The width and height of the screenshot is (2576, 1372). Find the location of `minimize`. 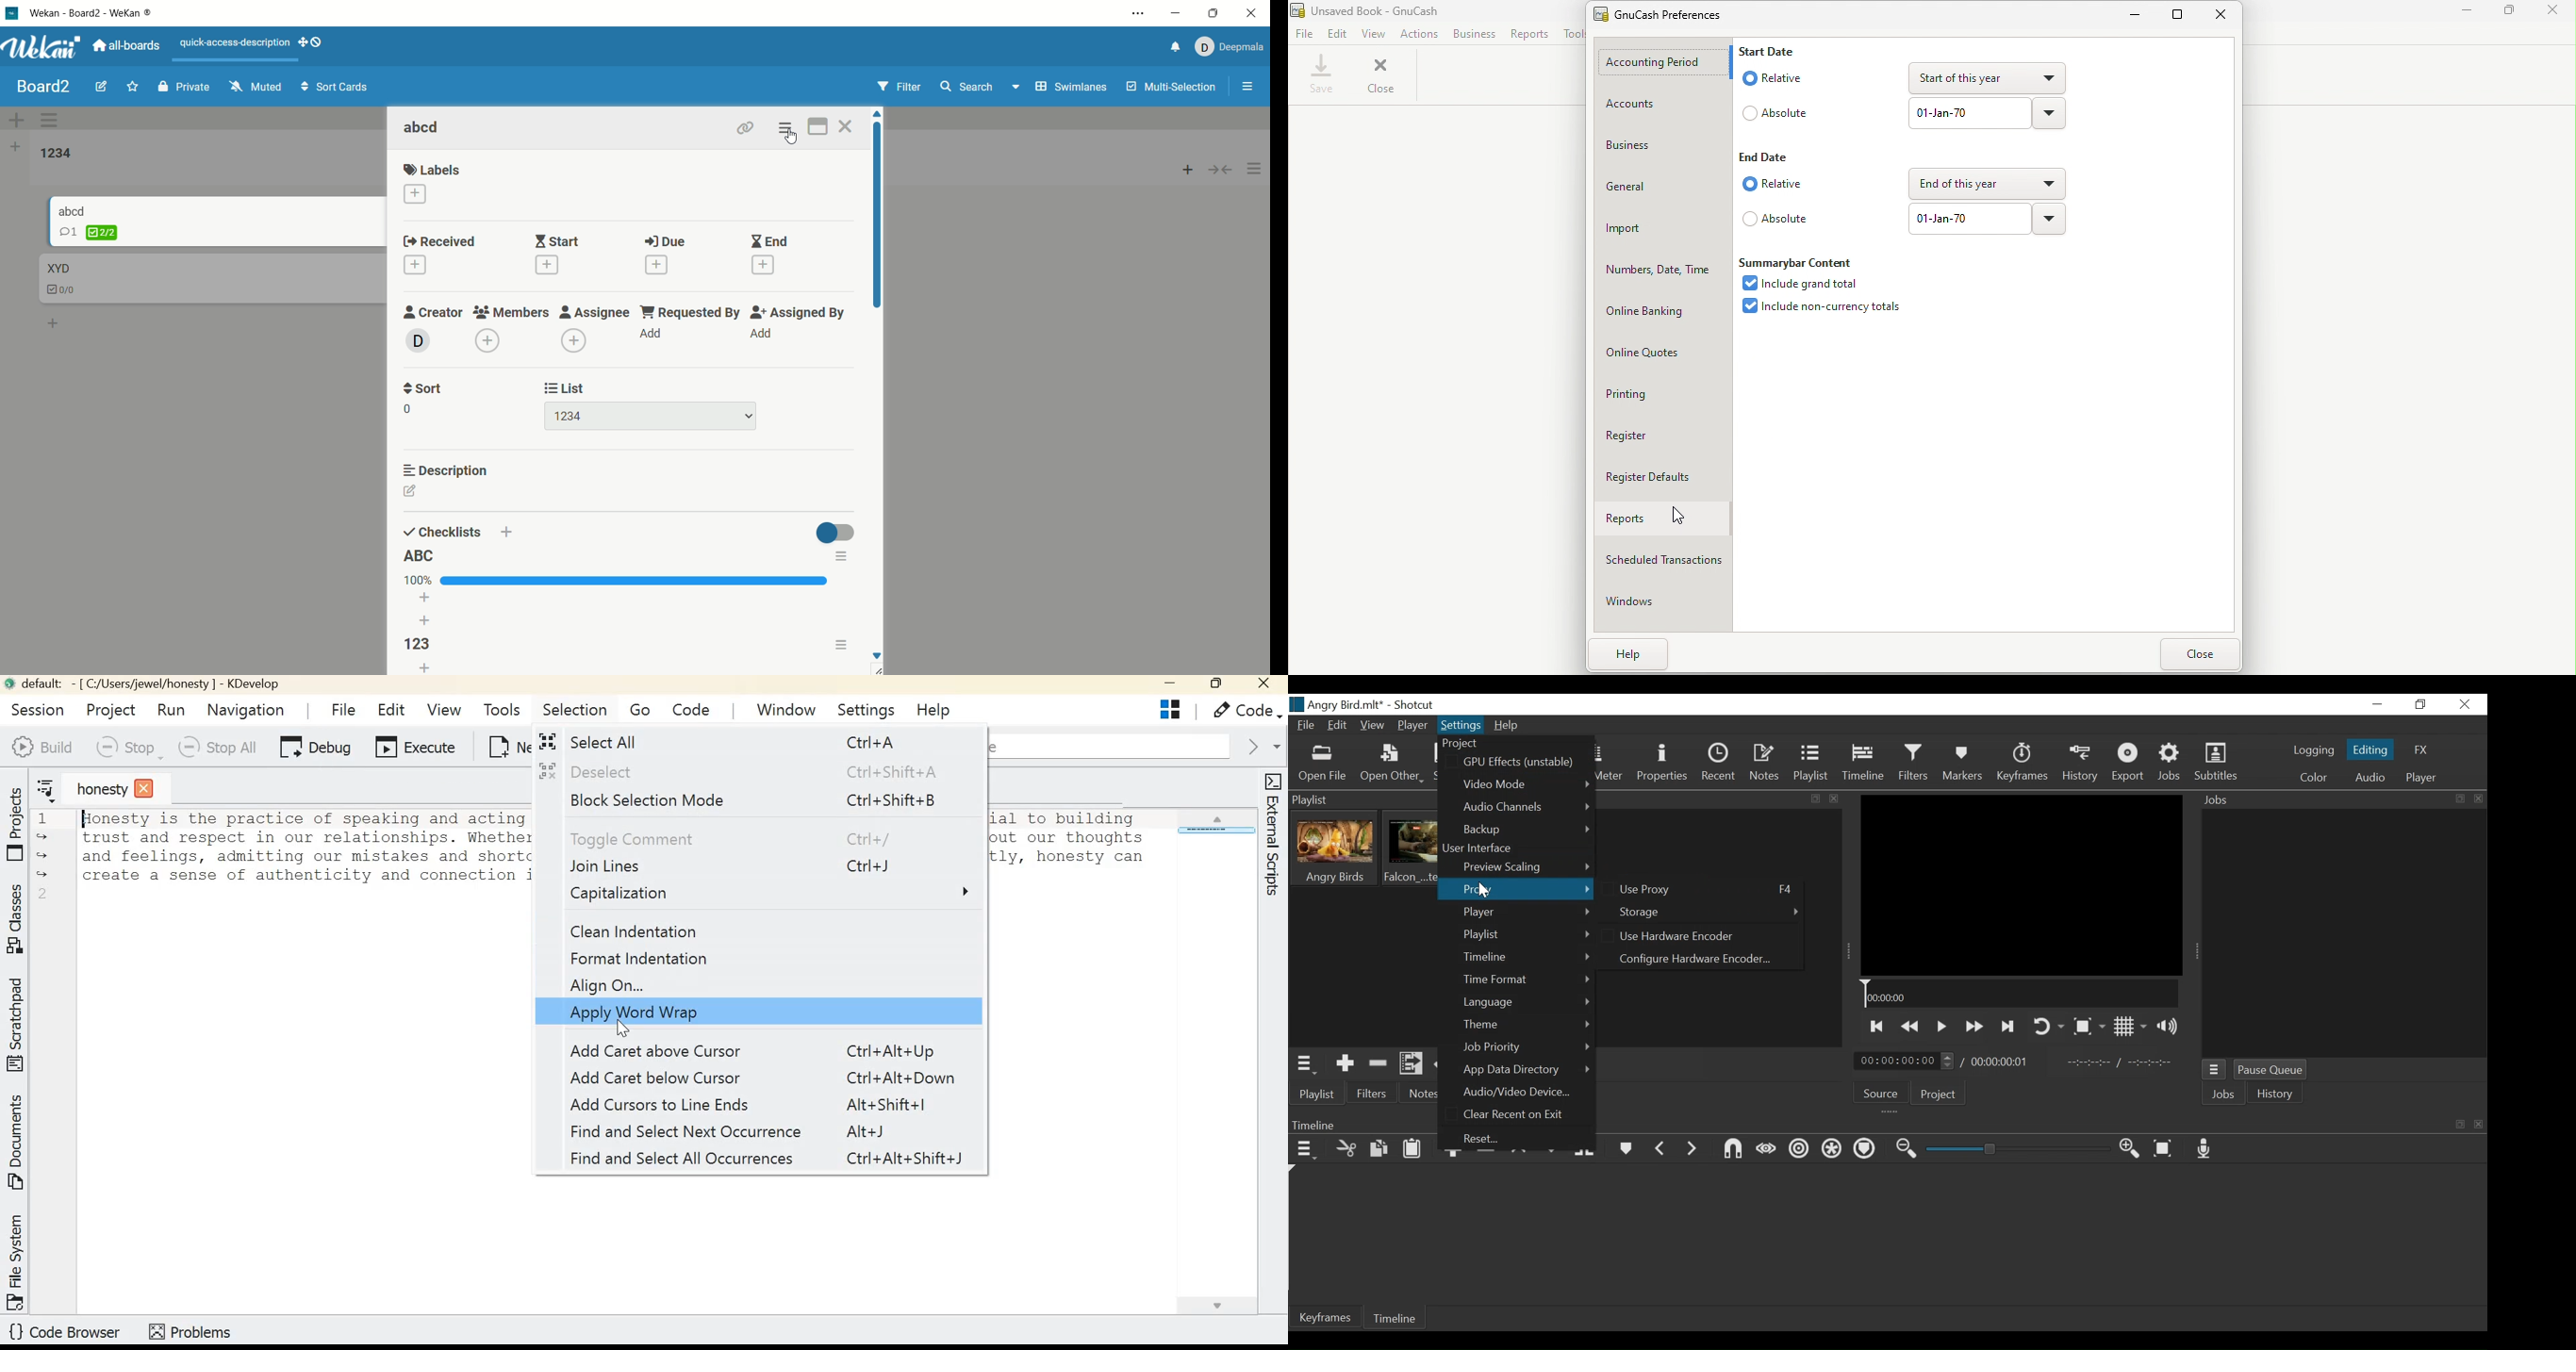

minimize is located at coordinates (1177, 15).